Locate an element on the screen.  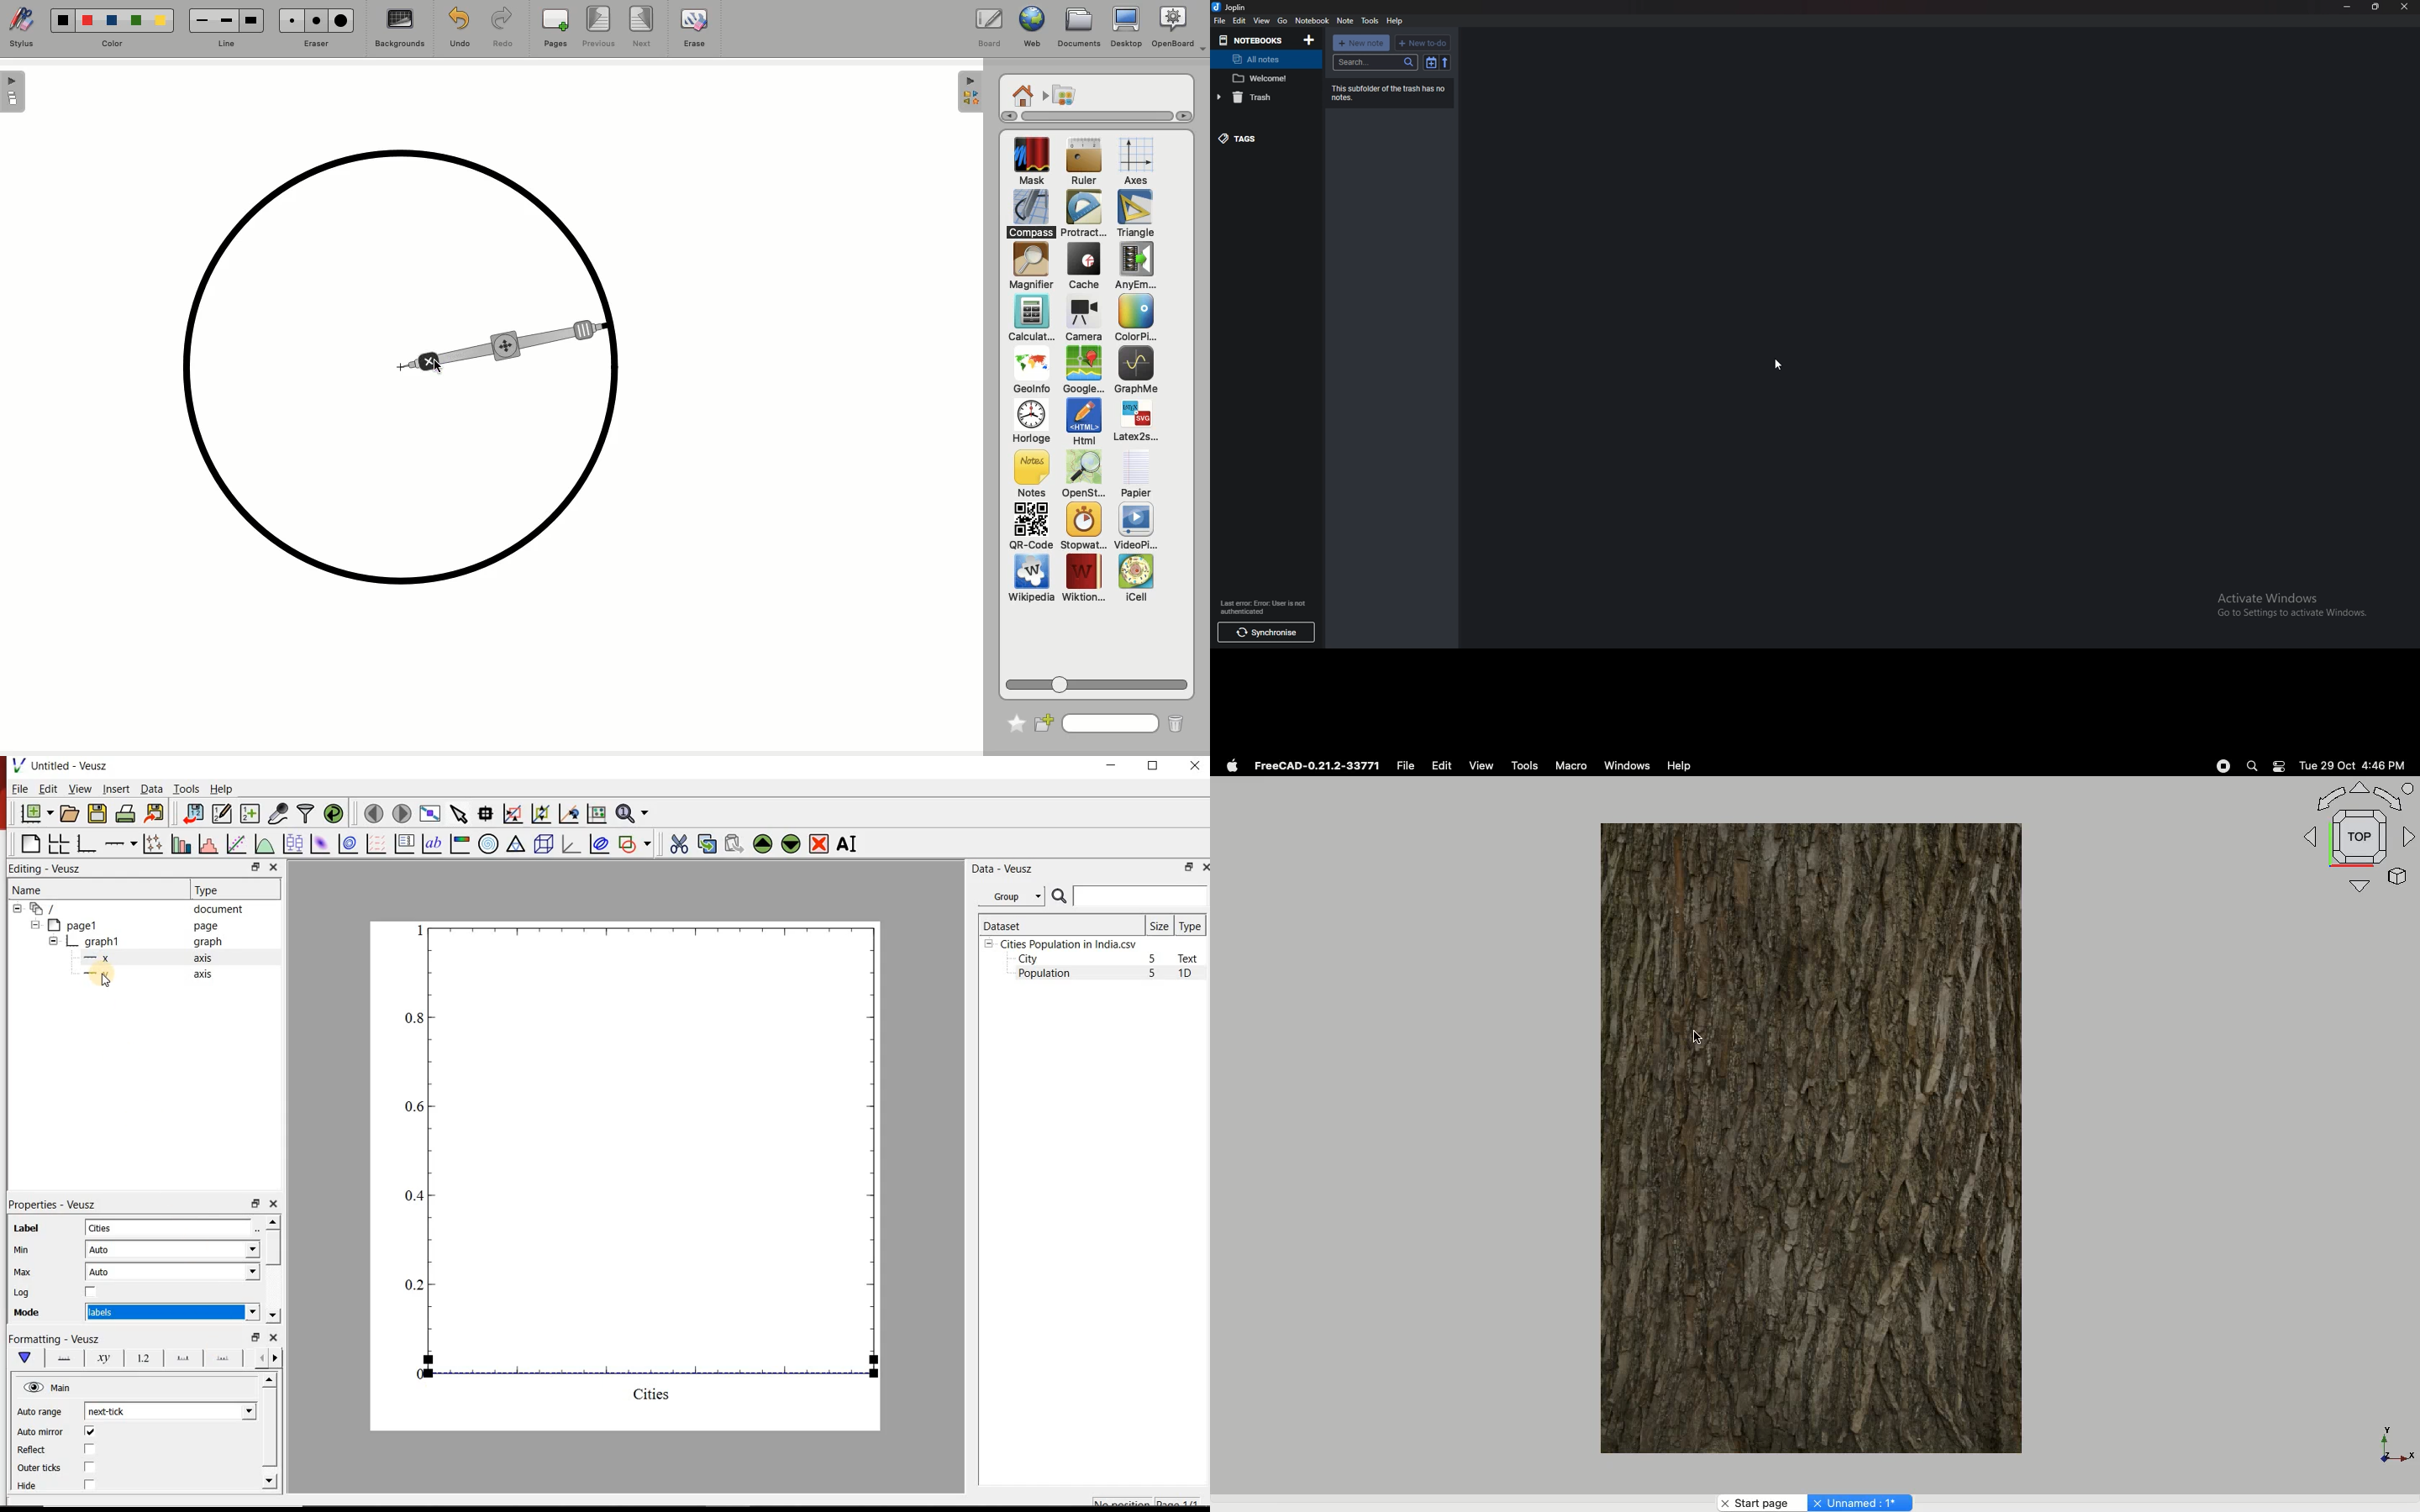
5 is located at coordinates (1153, 974).